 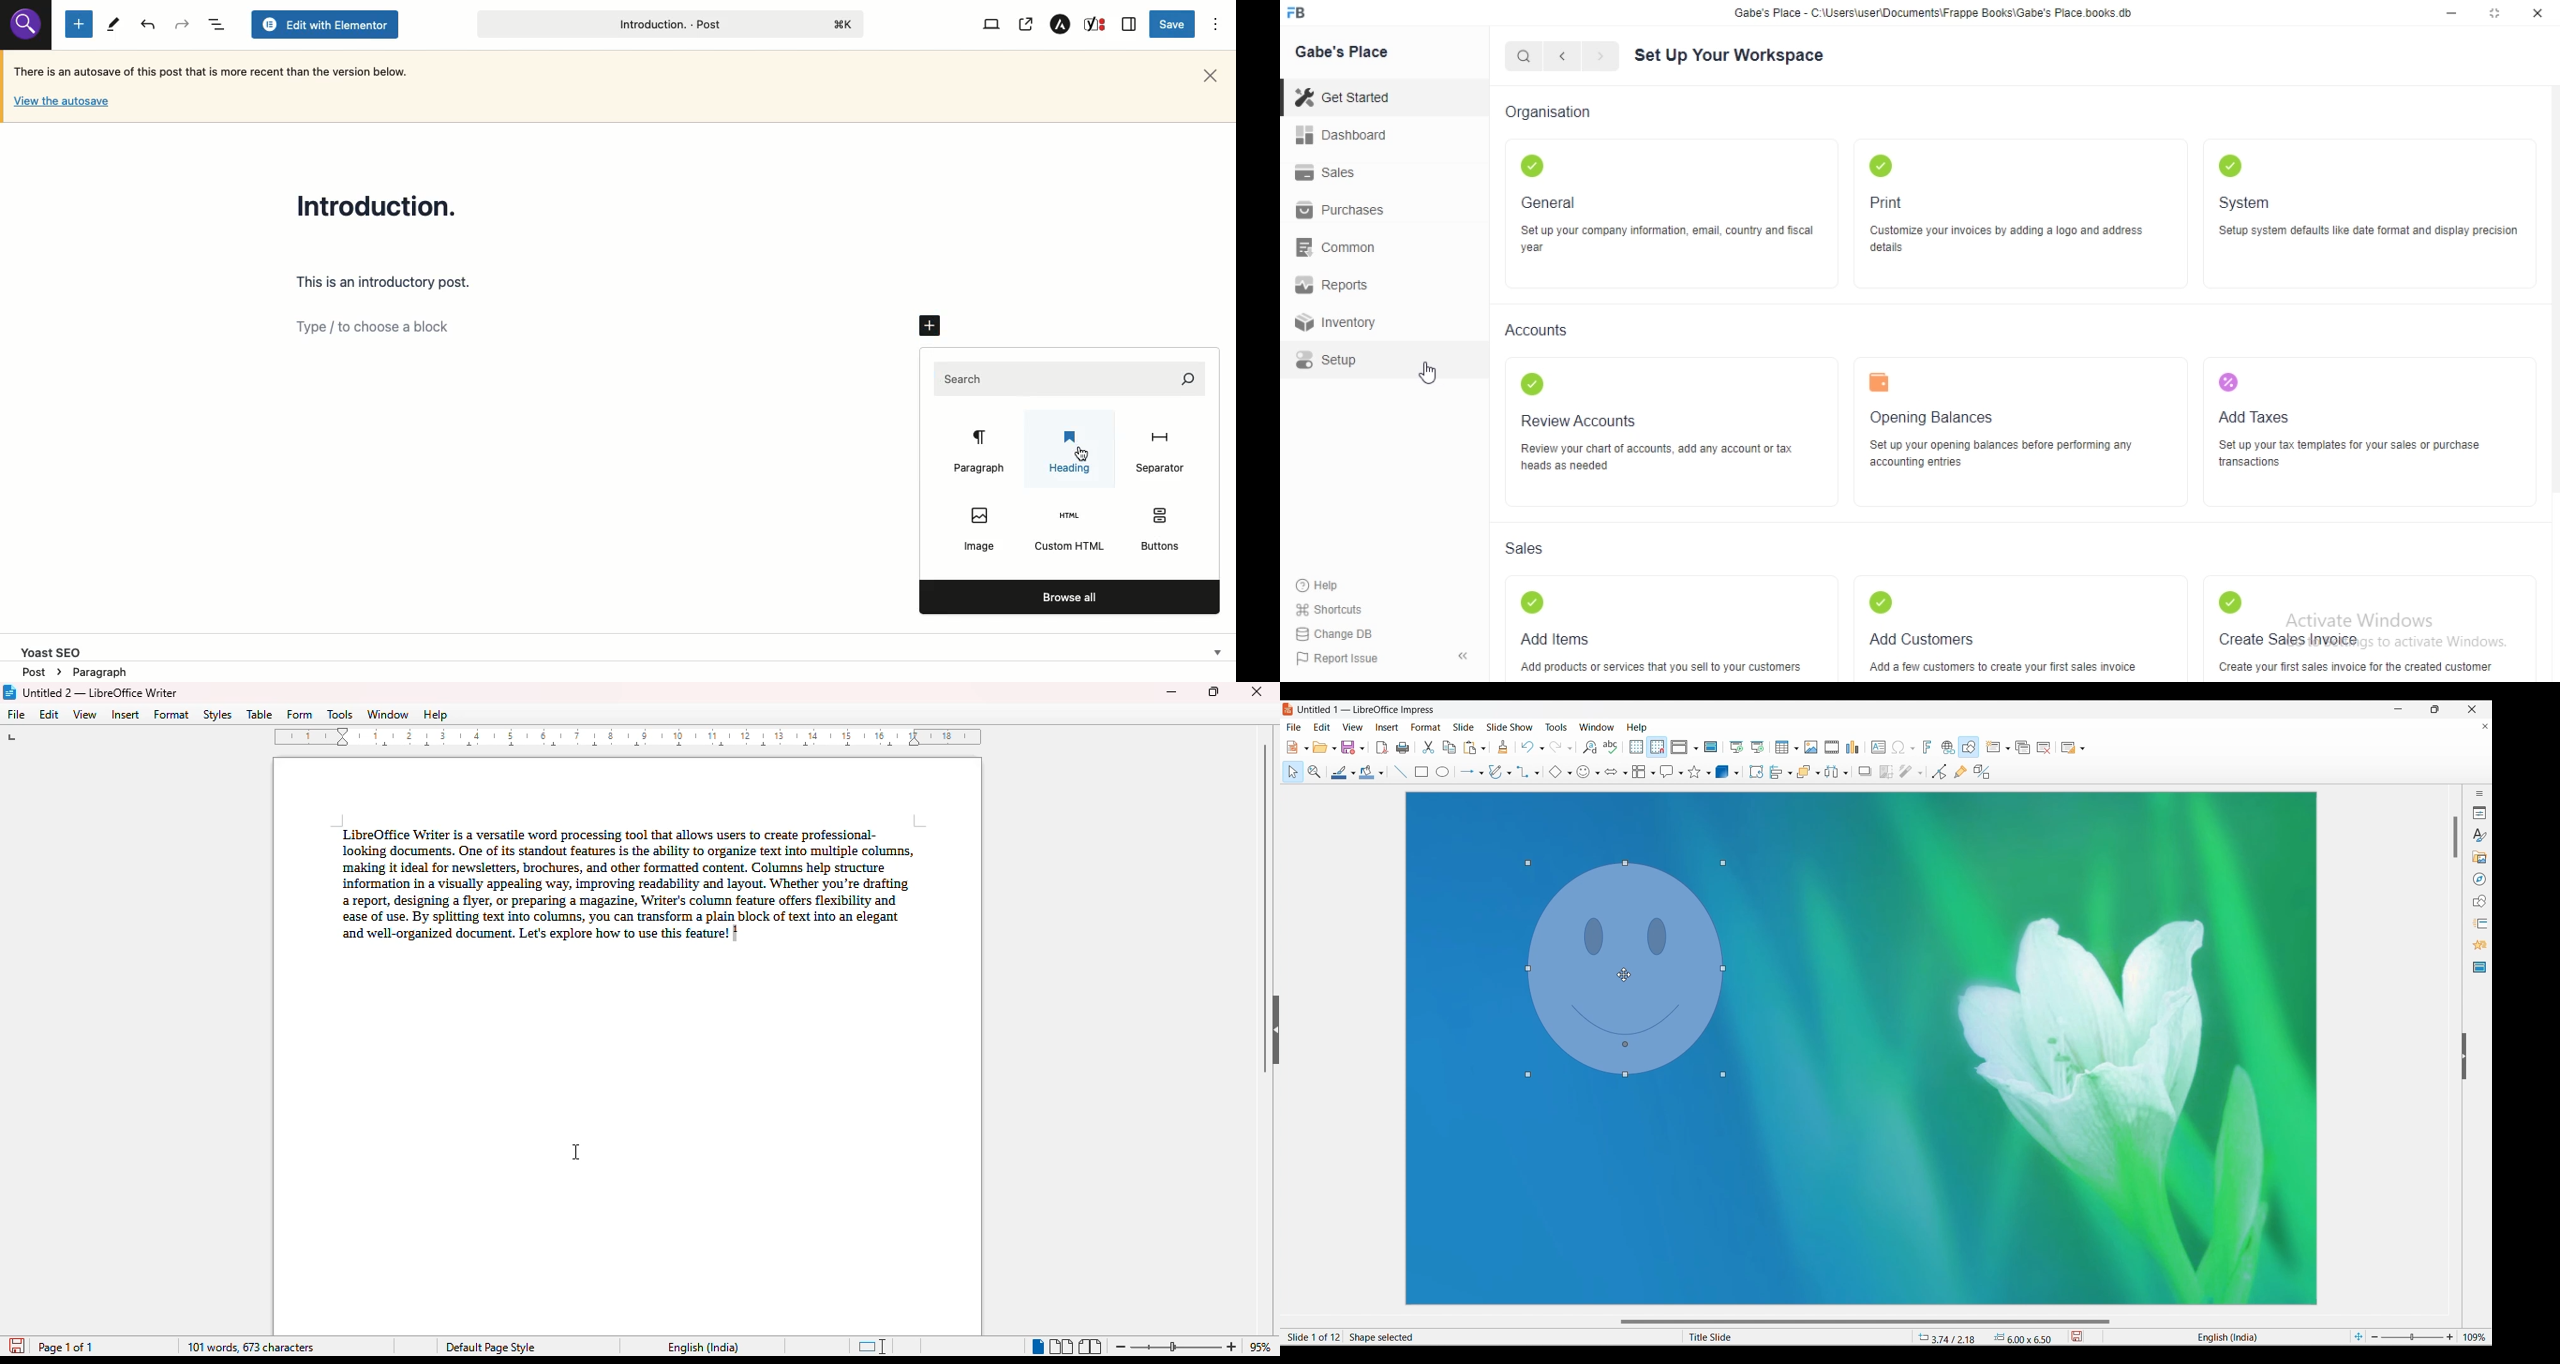 I want to click on format, so click(x=171, y=714).